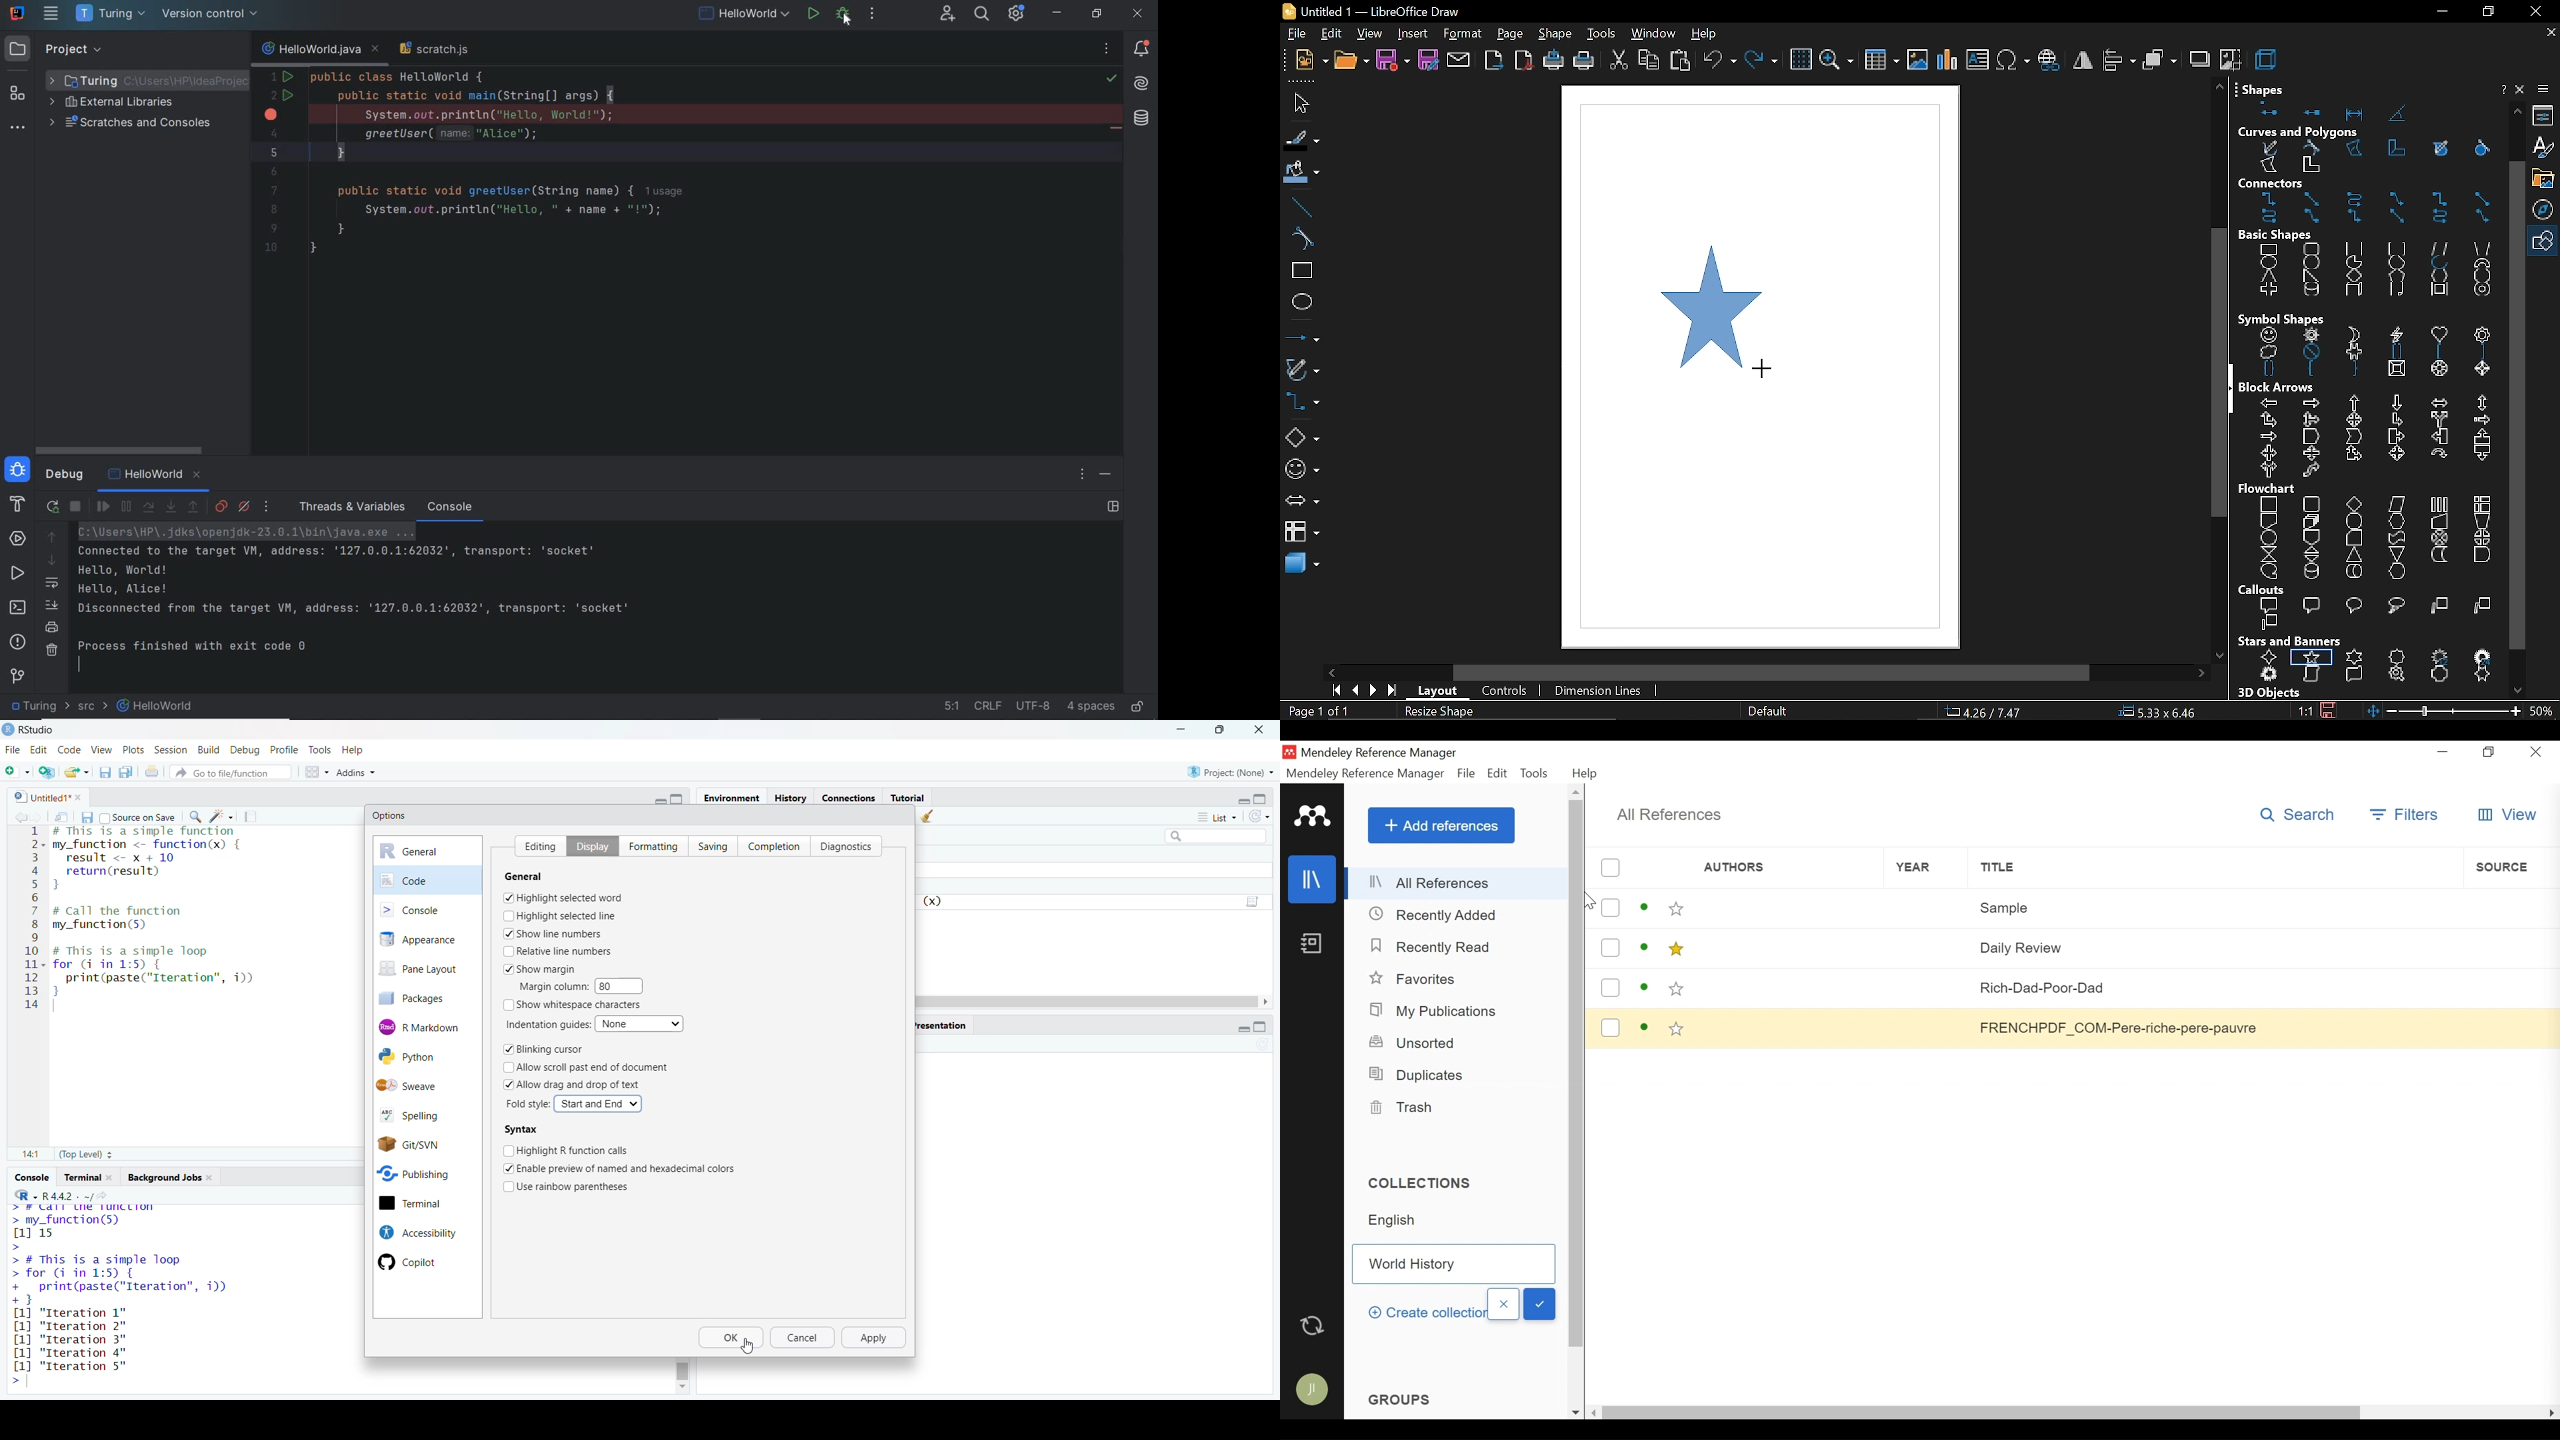  What do you see at coordinates (1677, 1030) in the screenshot?
I see `Toggle favorites` at bounding box center [1677, 1030].